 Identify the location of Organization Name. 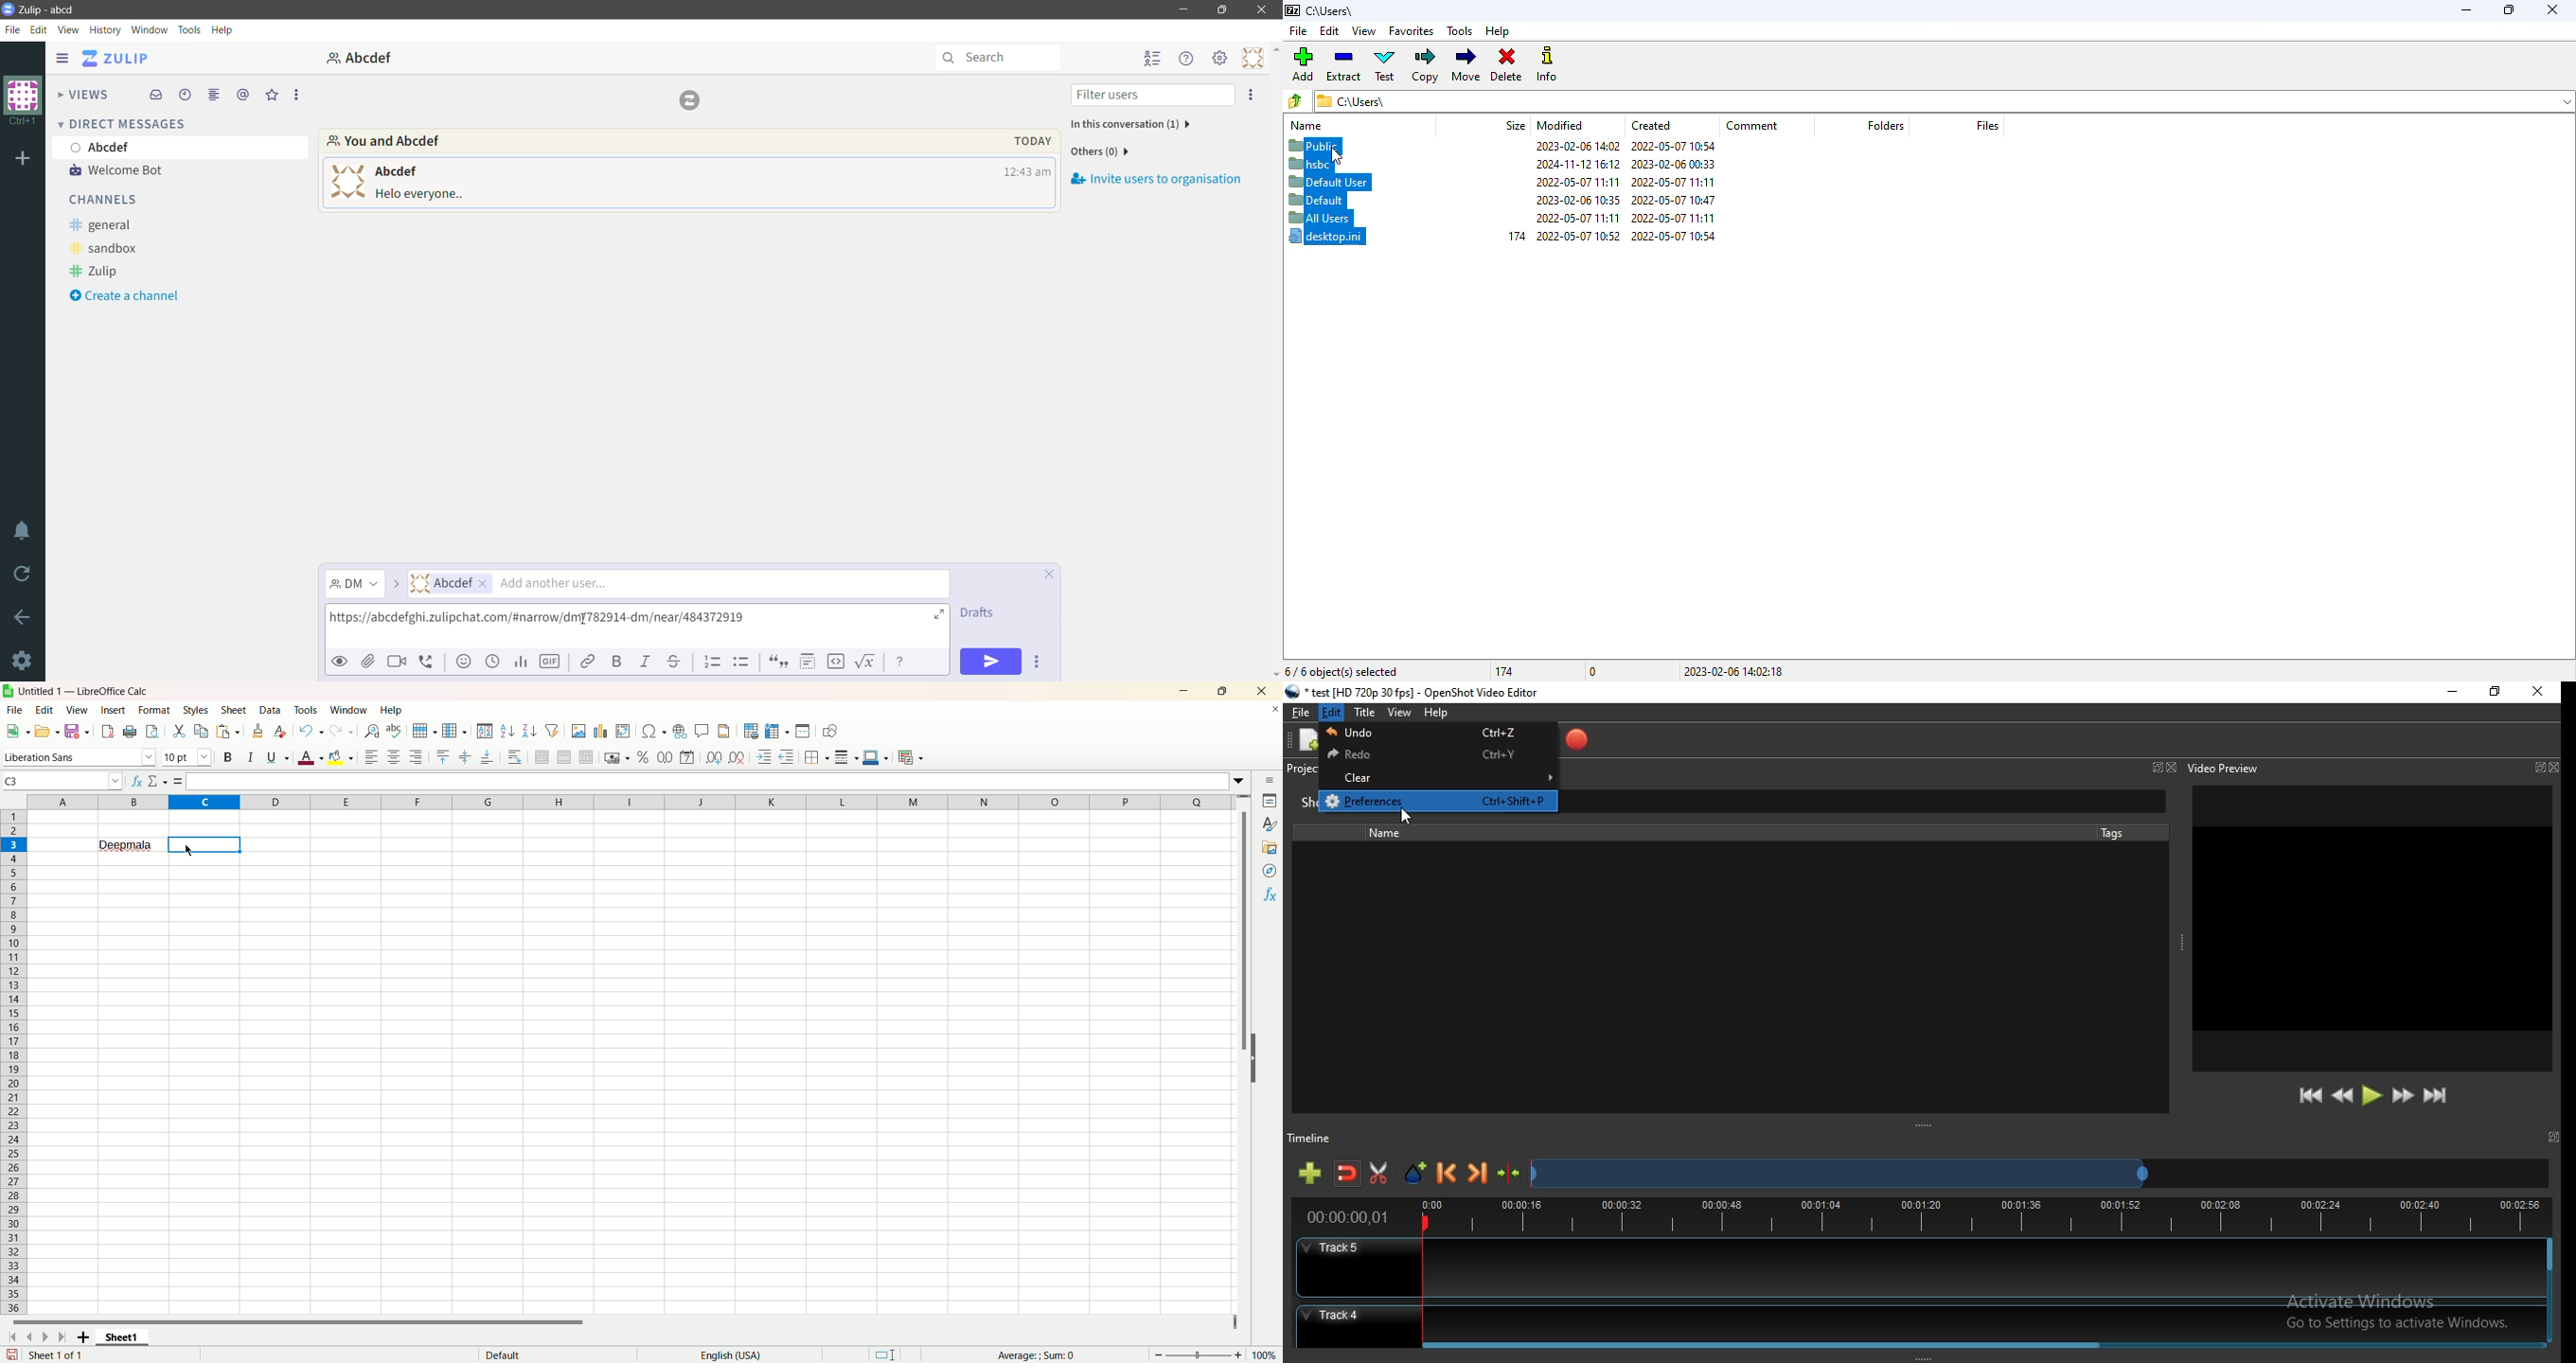
(23, 102).